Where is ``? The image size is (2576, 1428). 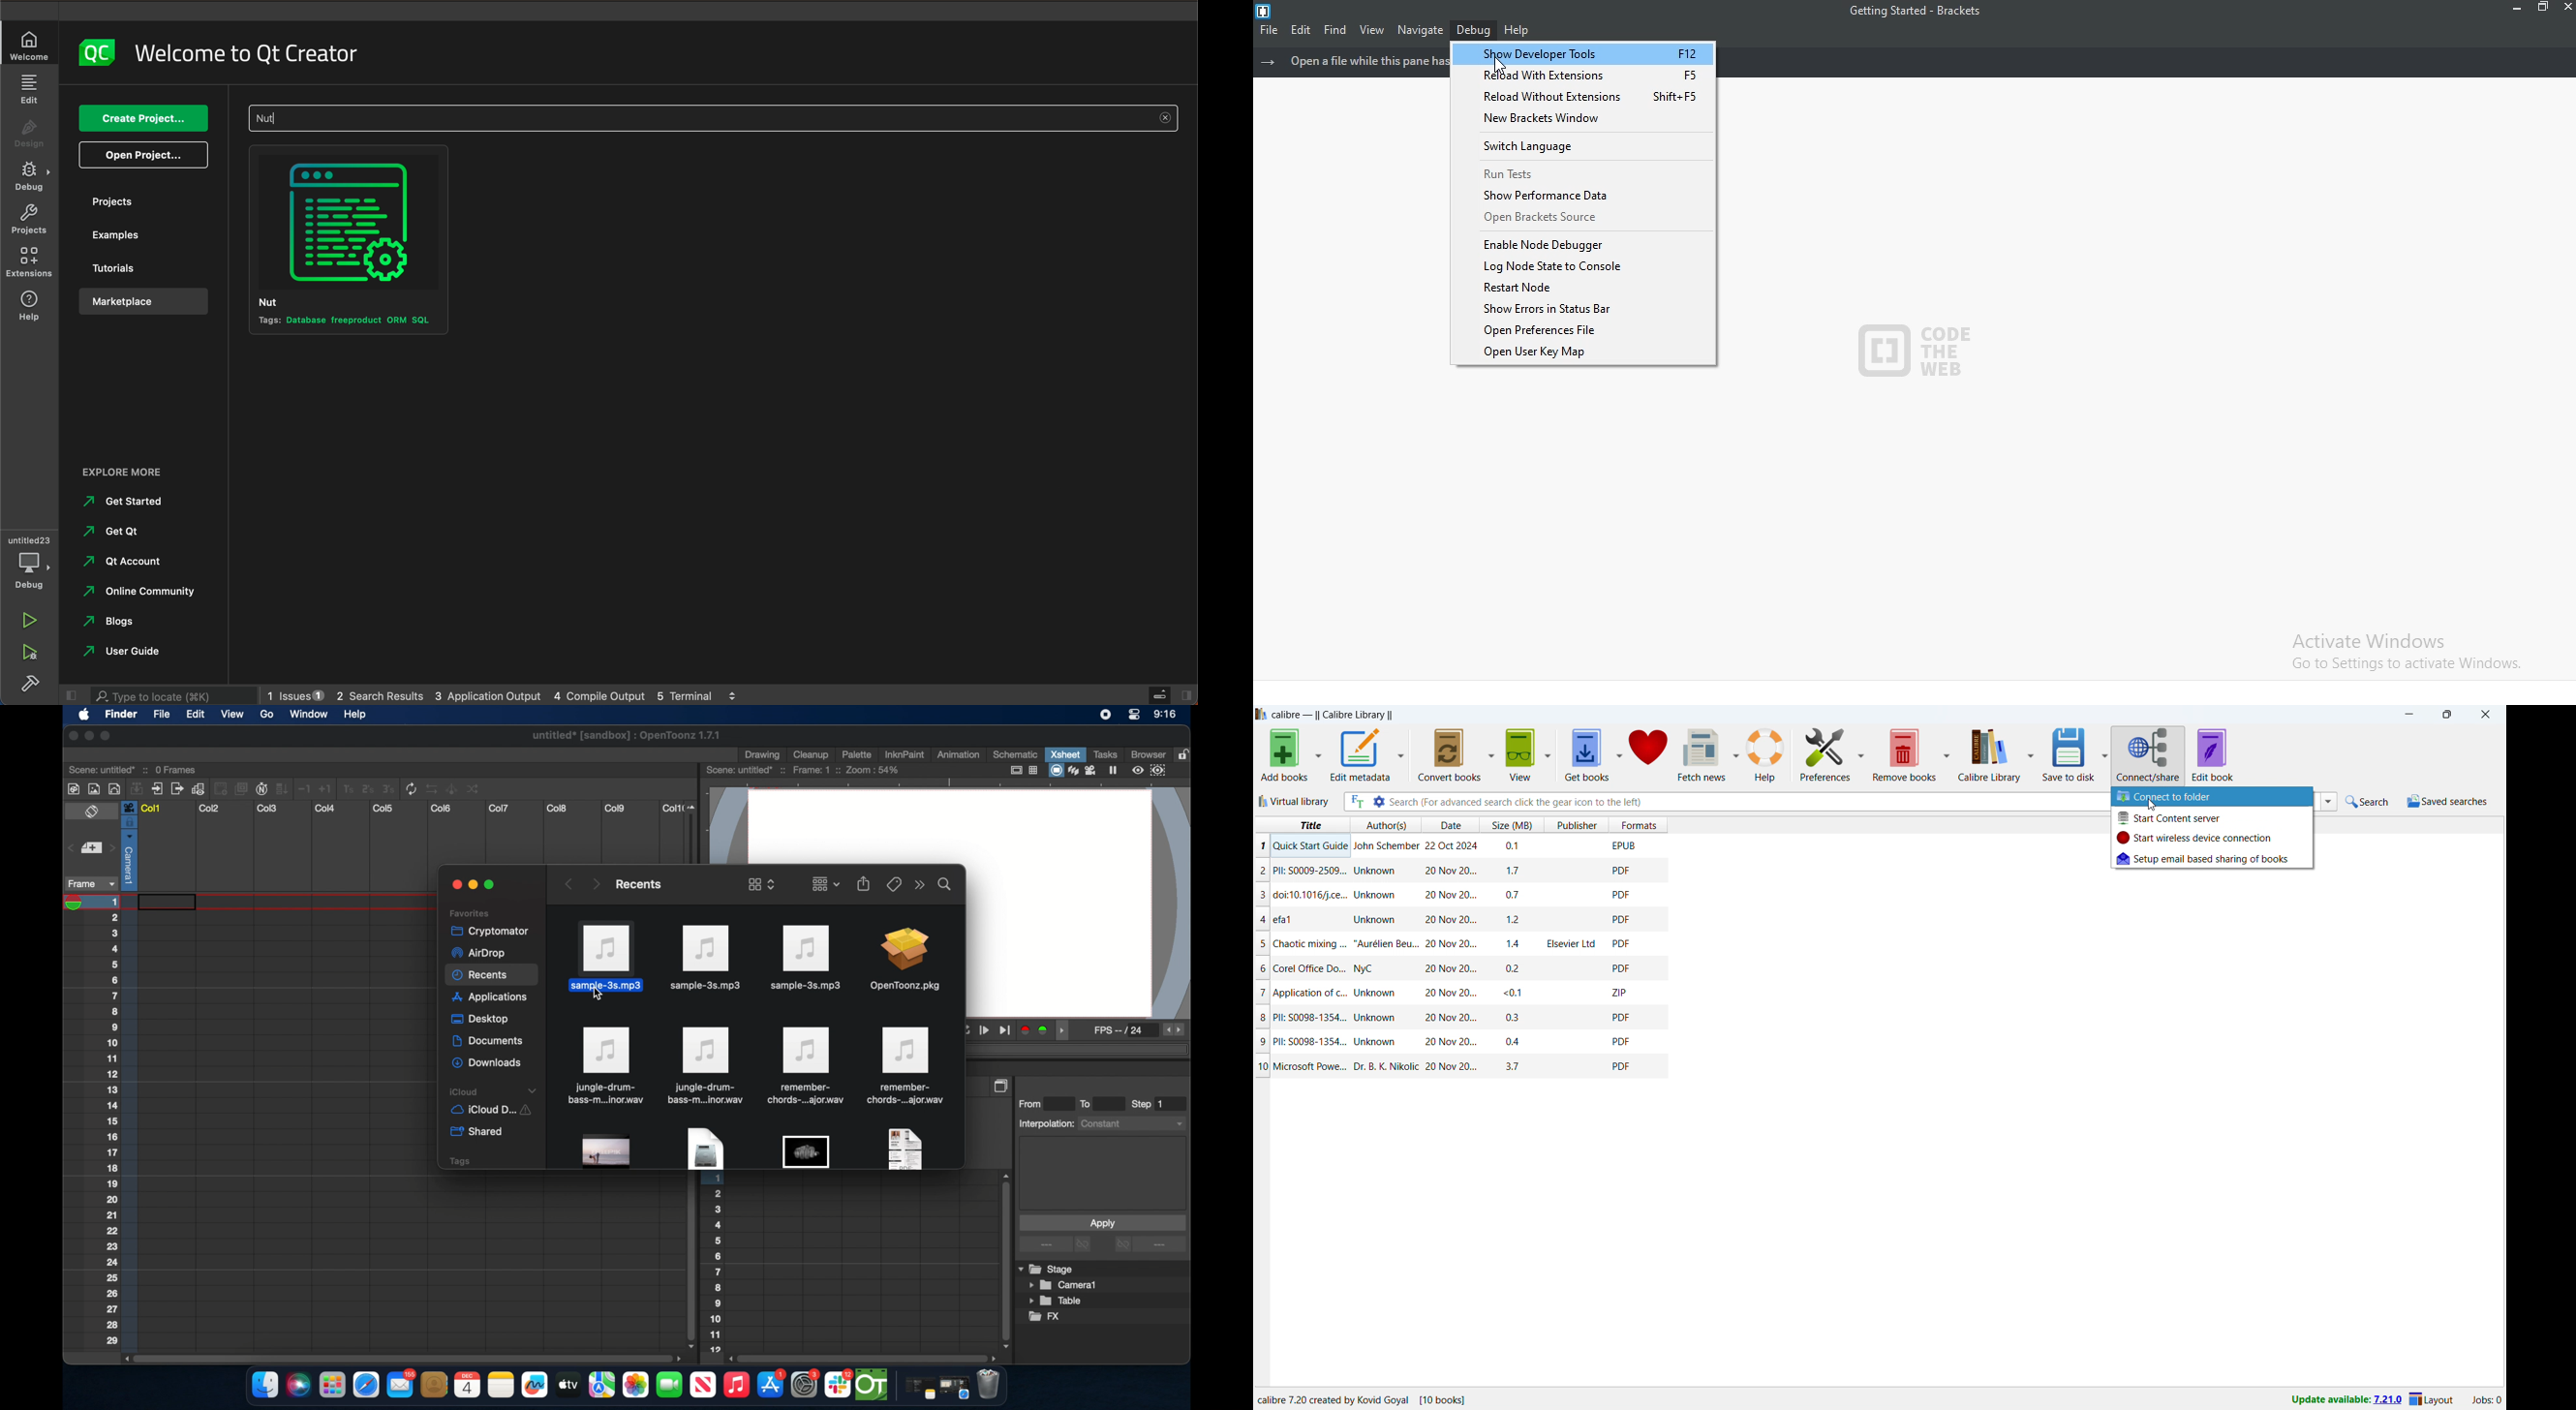  is located at coordinates (137, 650).